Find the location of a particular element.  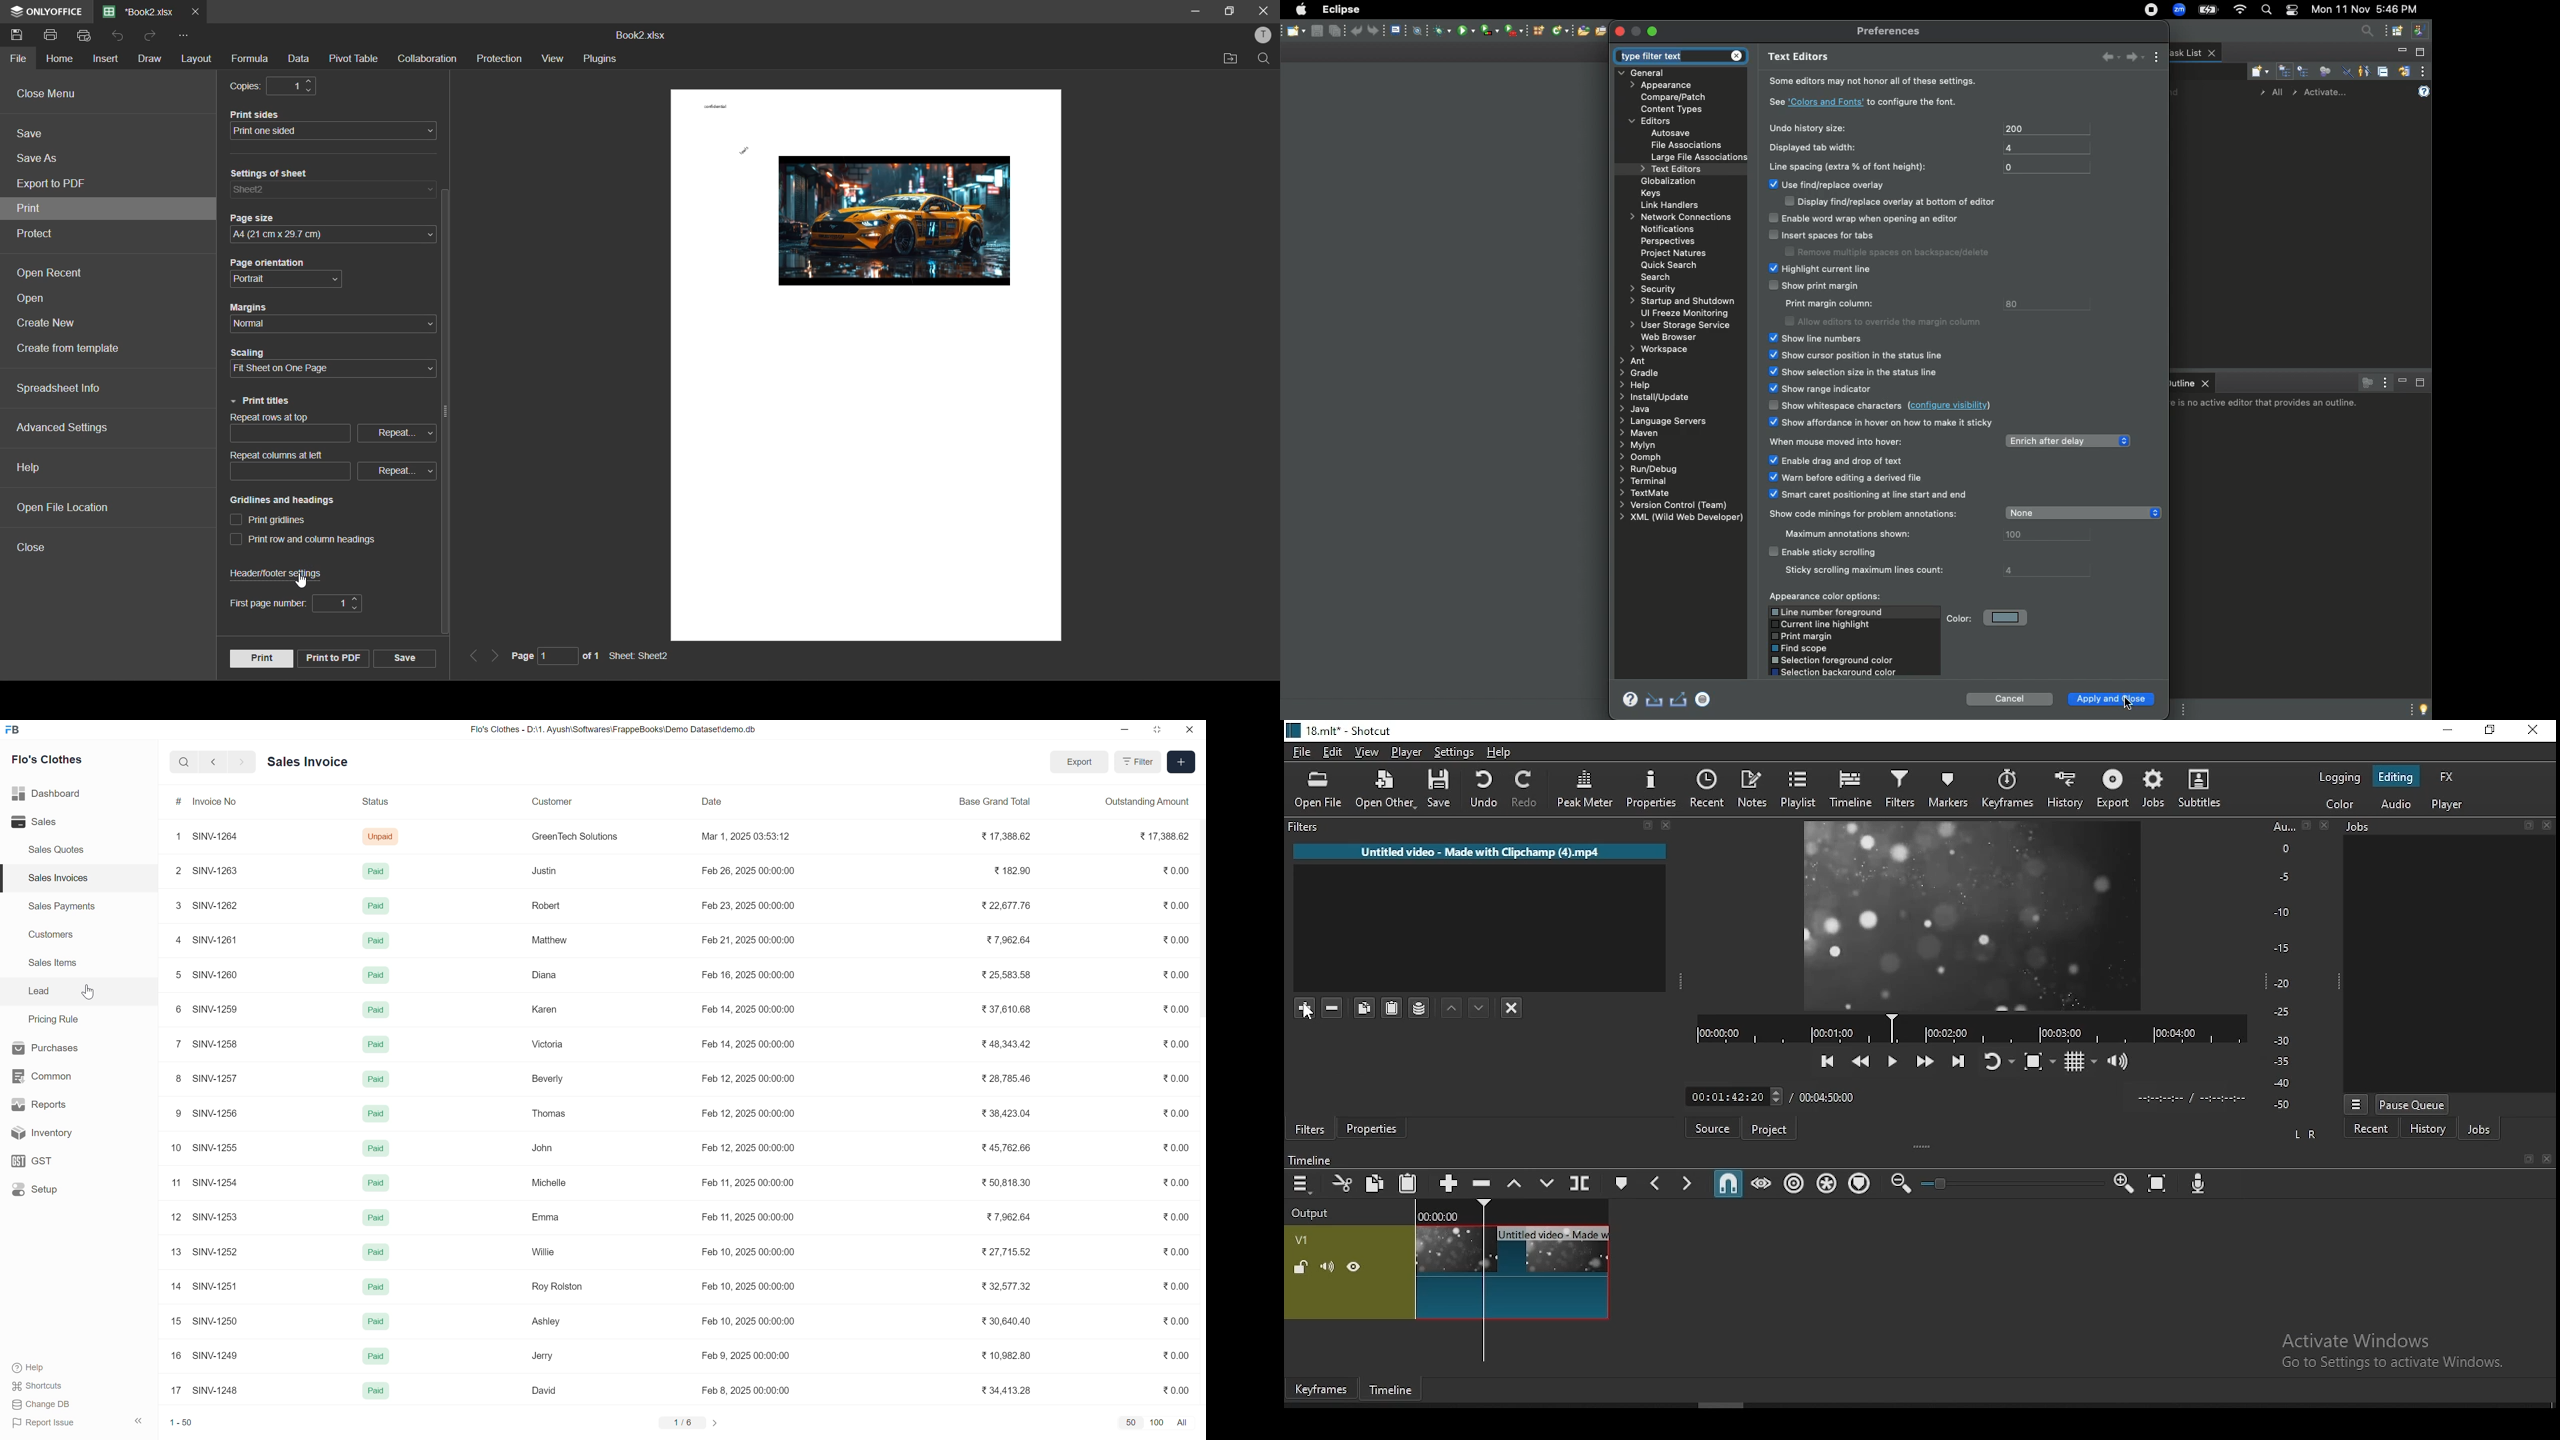

3182.90 is located at coordinates (1010, 871).